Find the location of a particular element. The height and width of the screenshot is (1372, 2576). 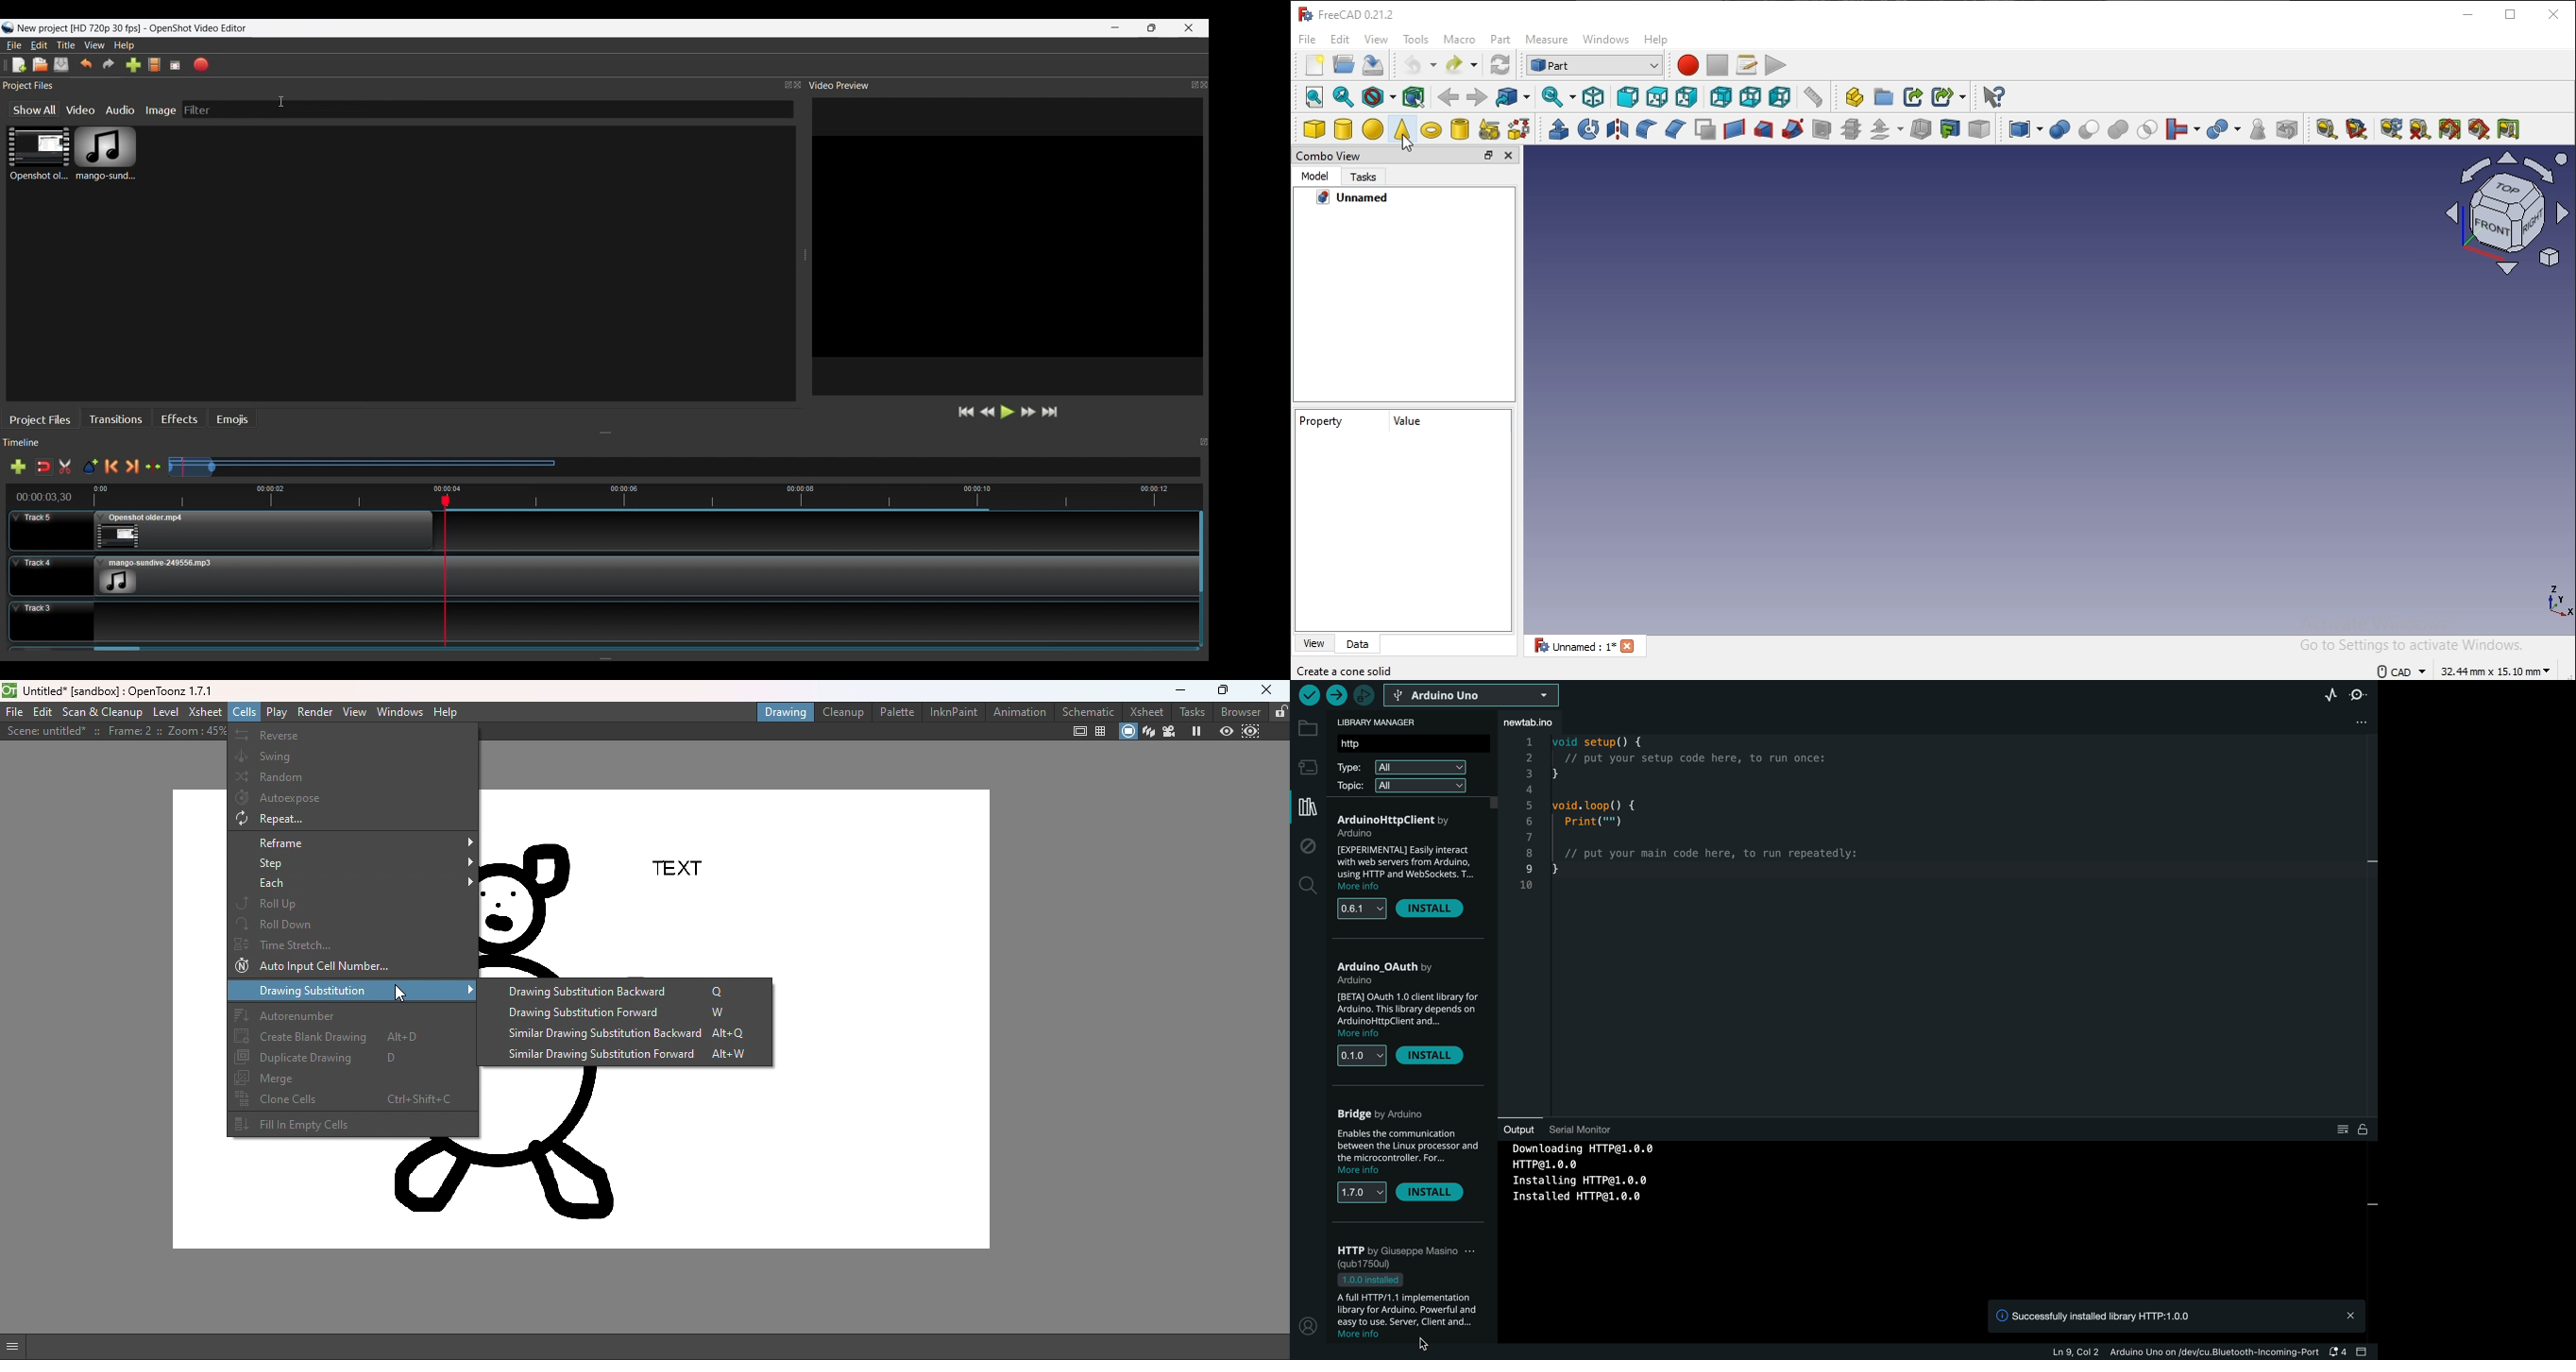

clear all is located at coordinates (2418, 131).